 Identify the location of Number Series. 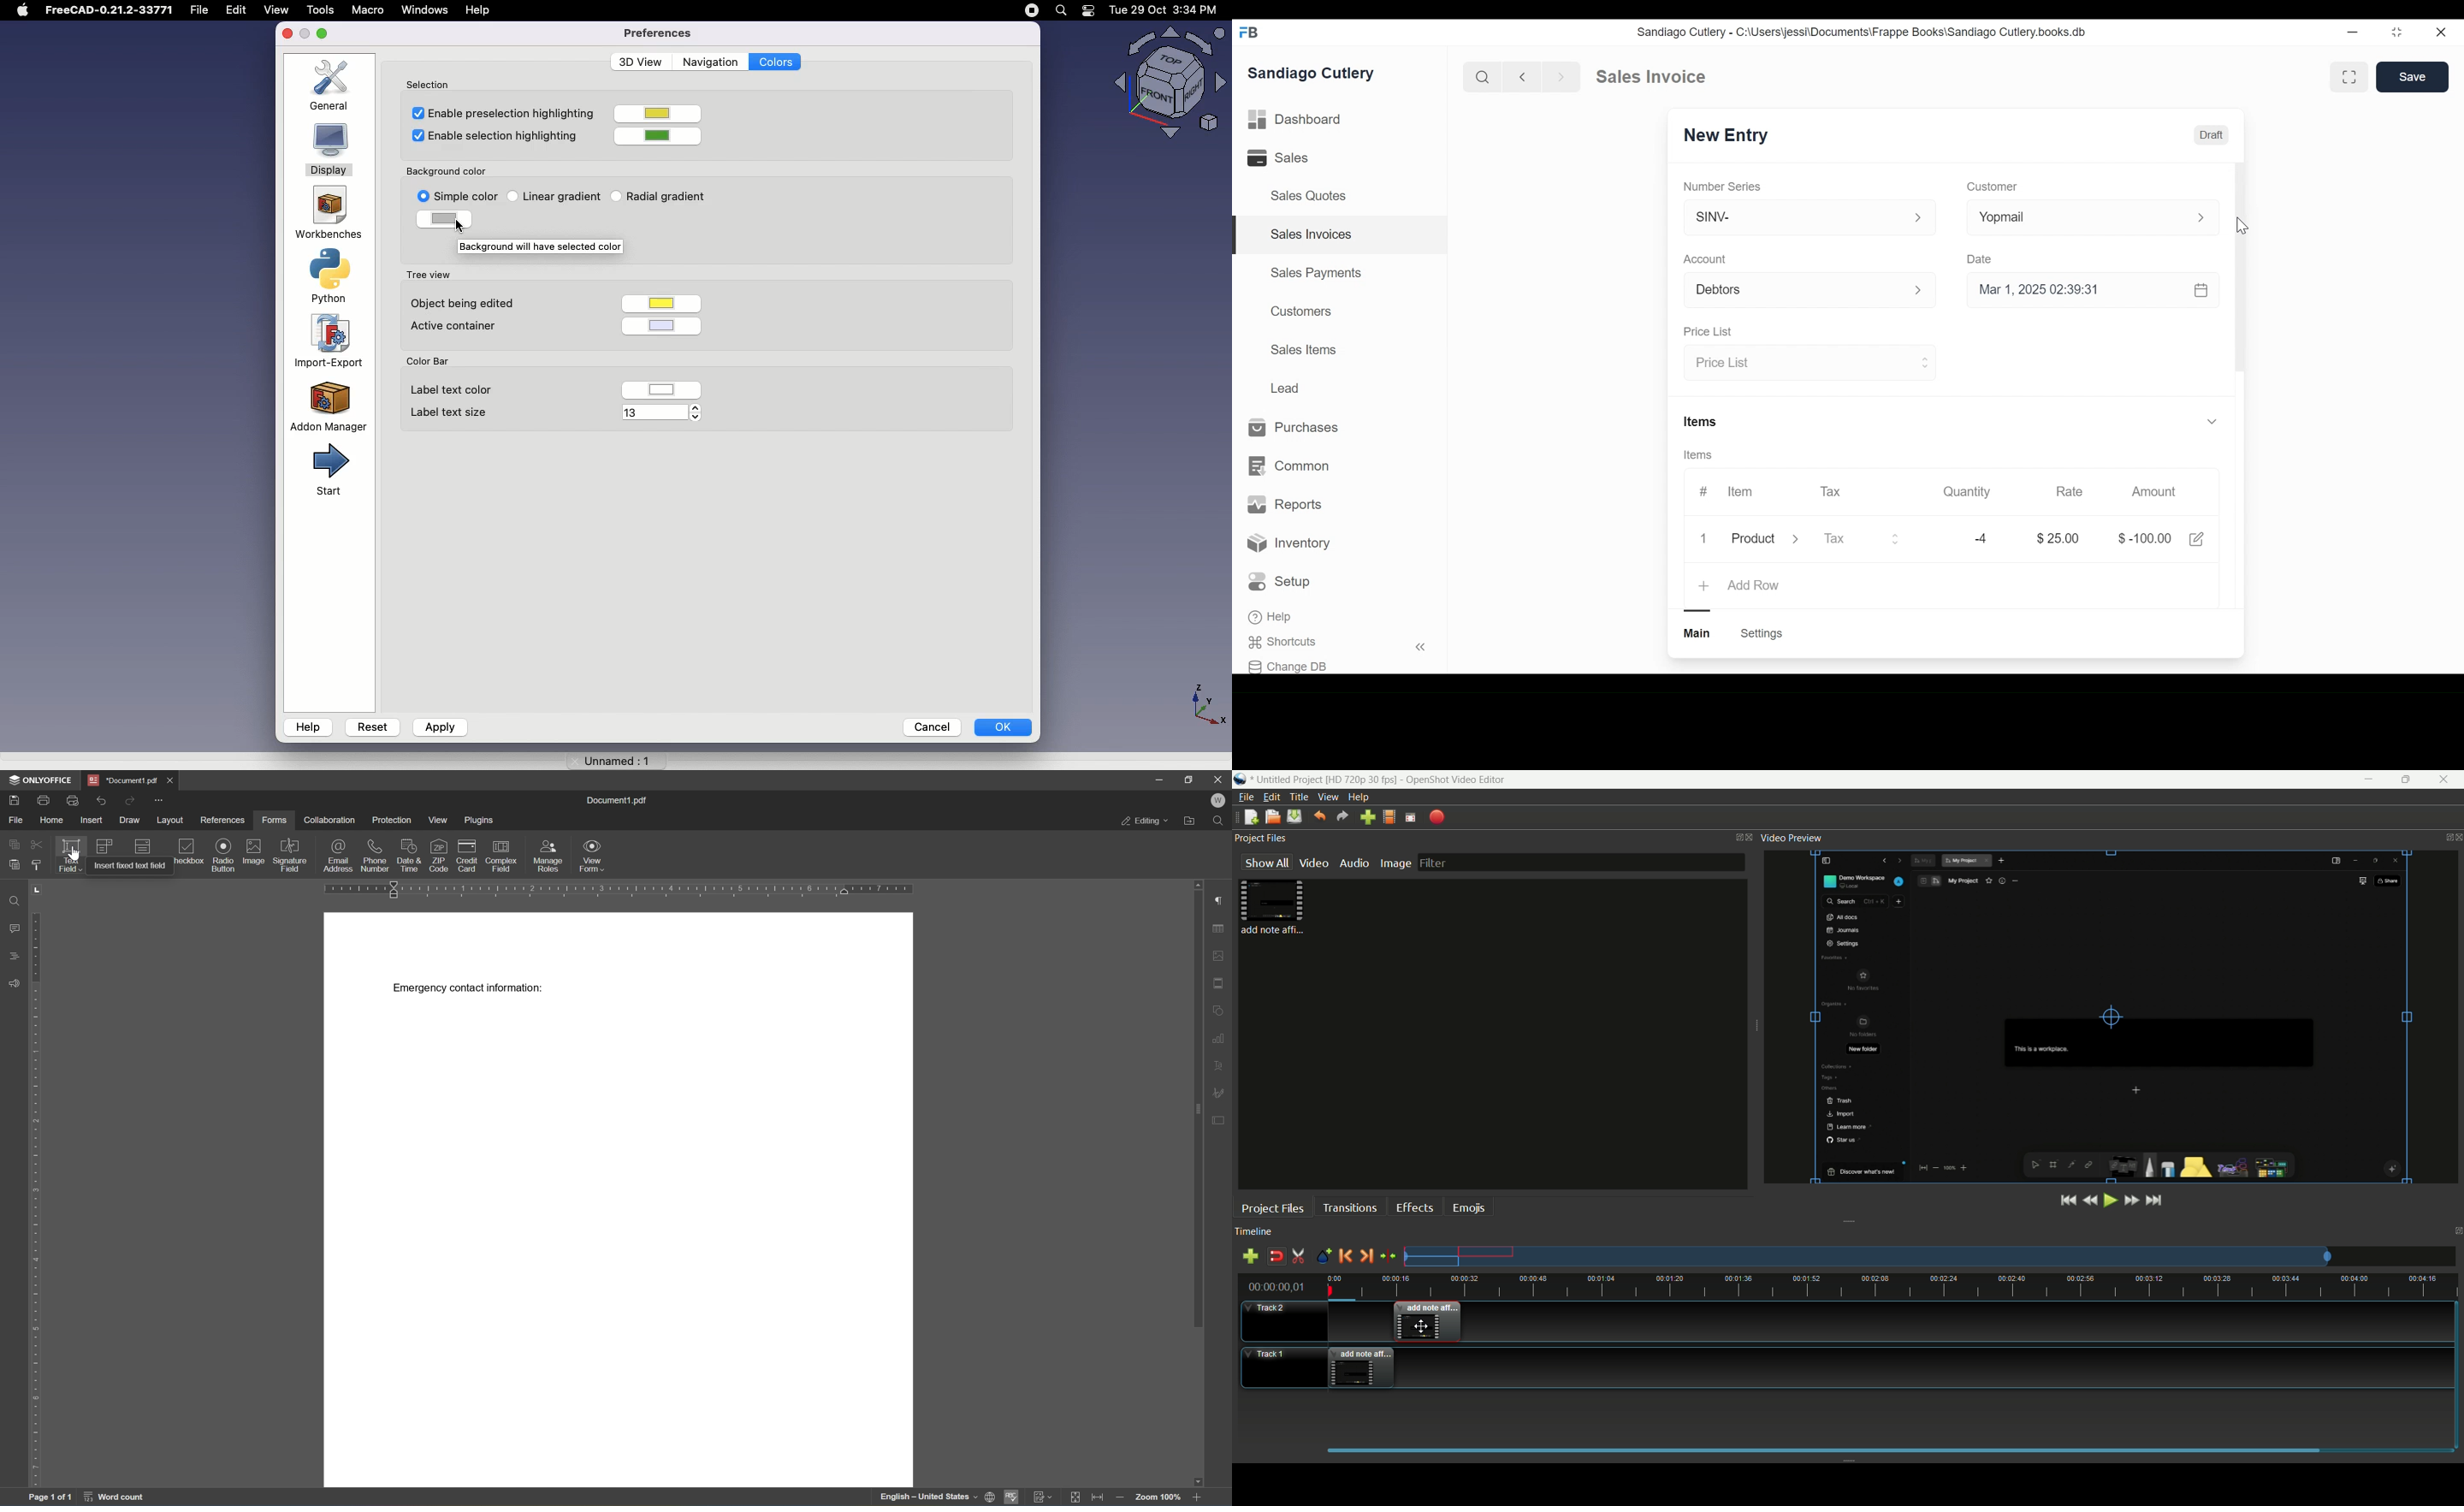
(1722, 185).